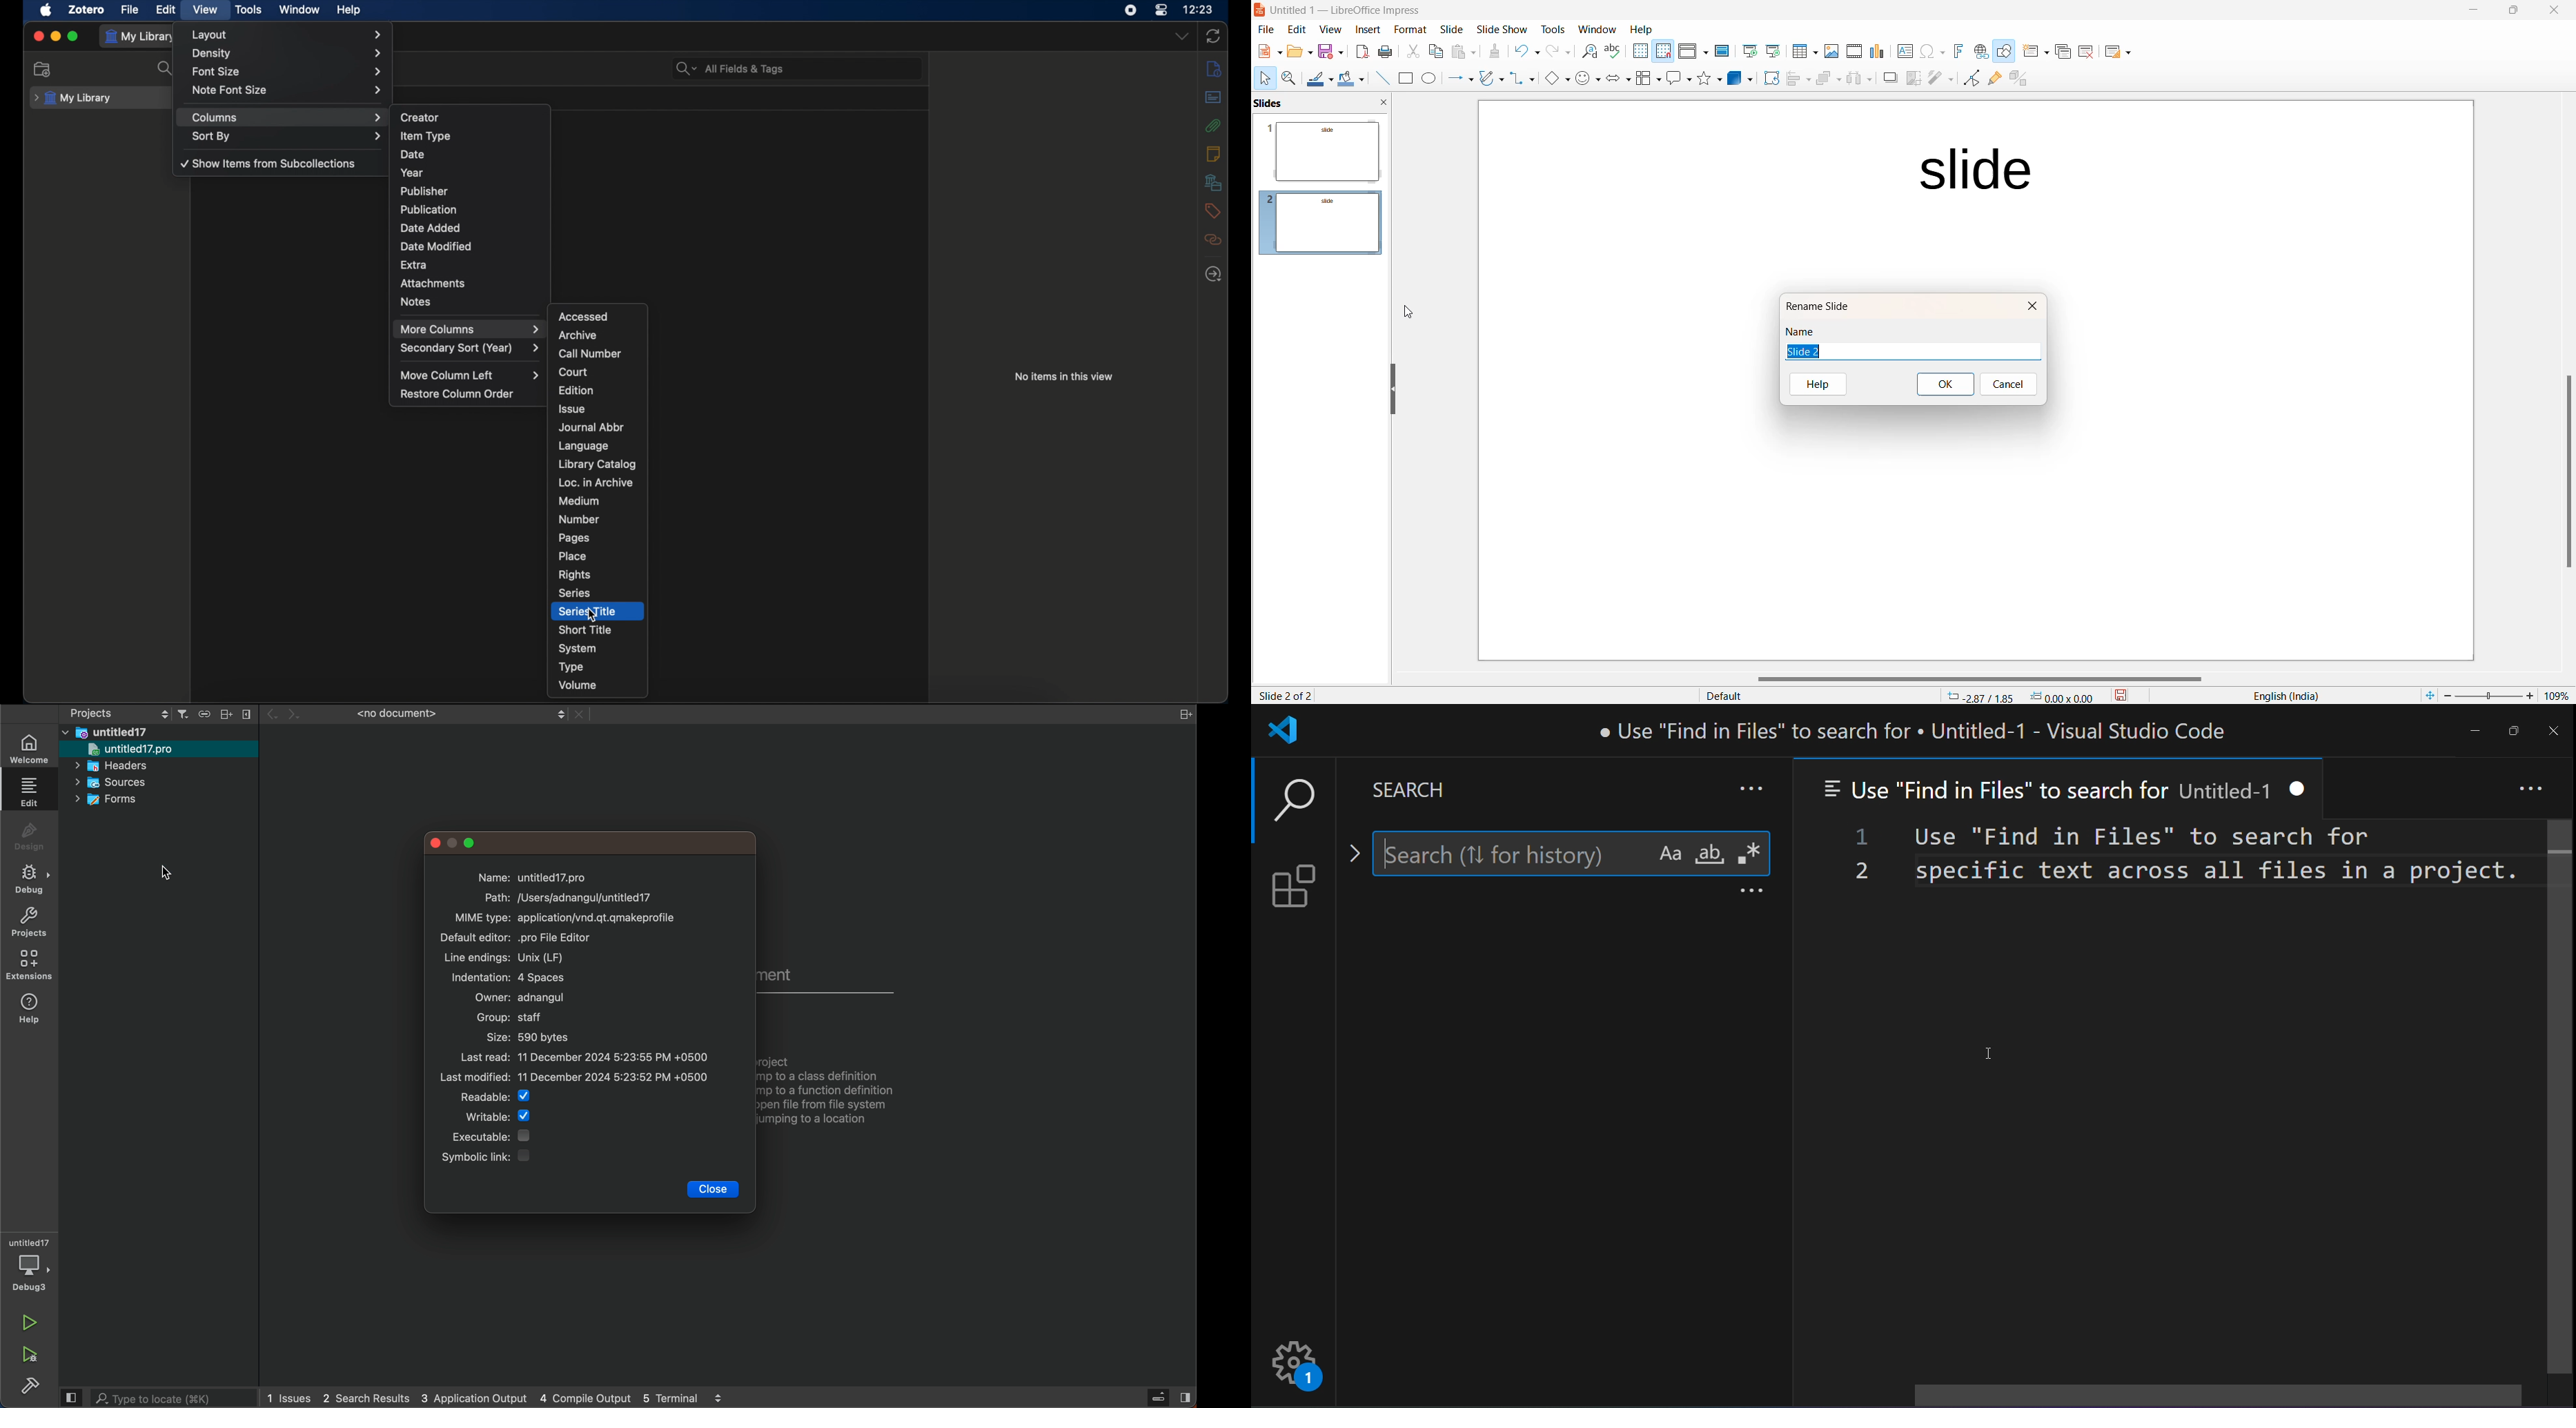 This screenshot has height=1428, width=2576. I want to click on sources, so click(118, 782).